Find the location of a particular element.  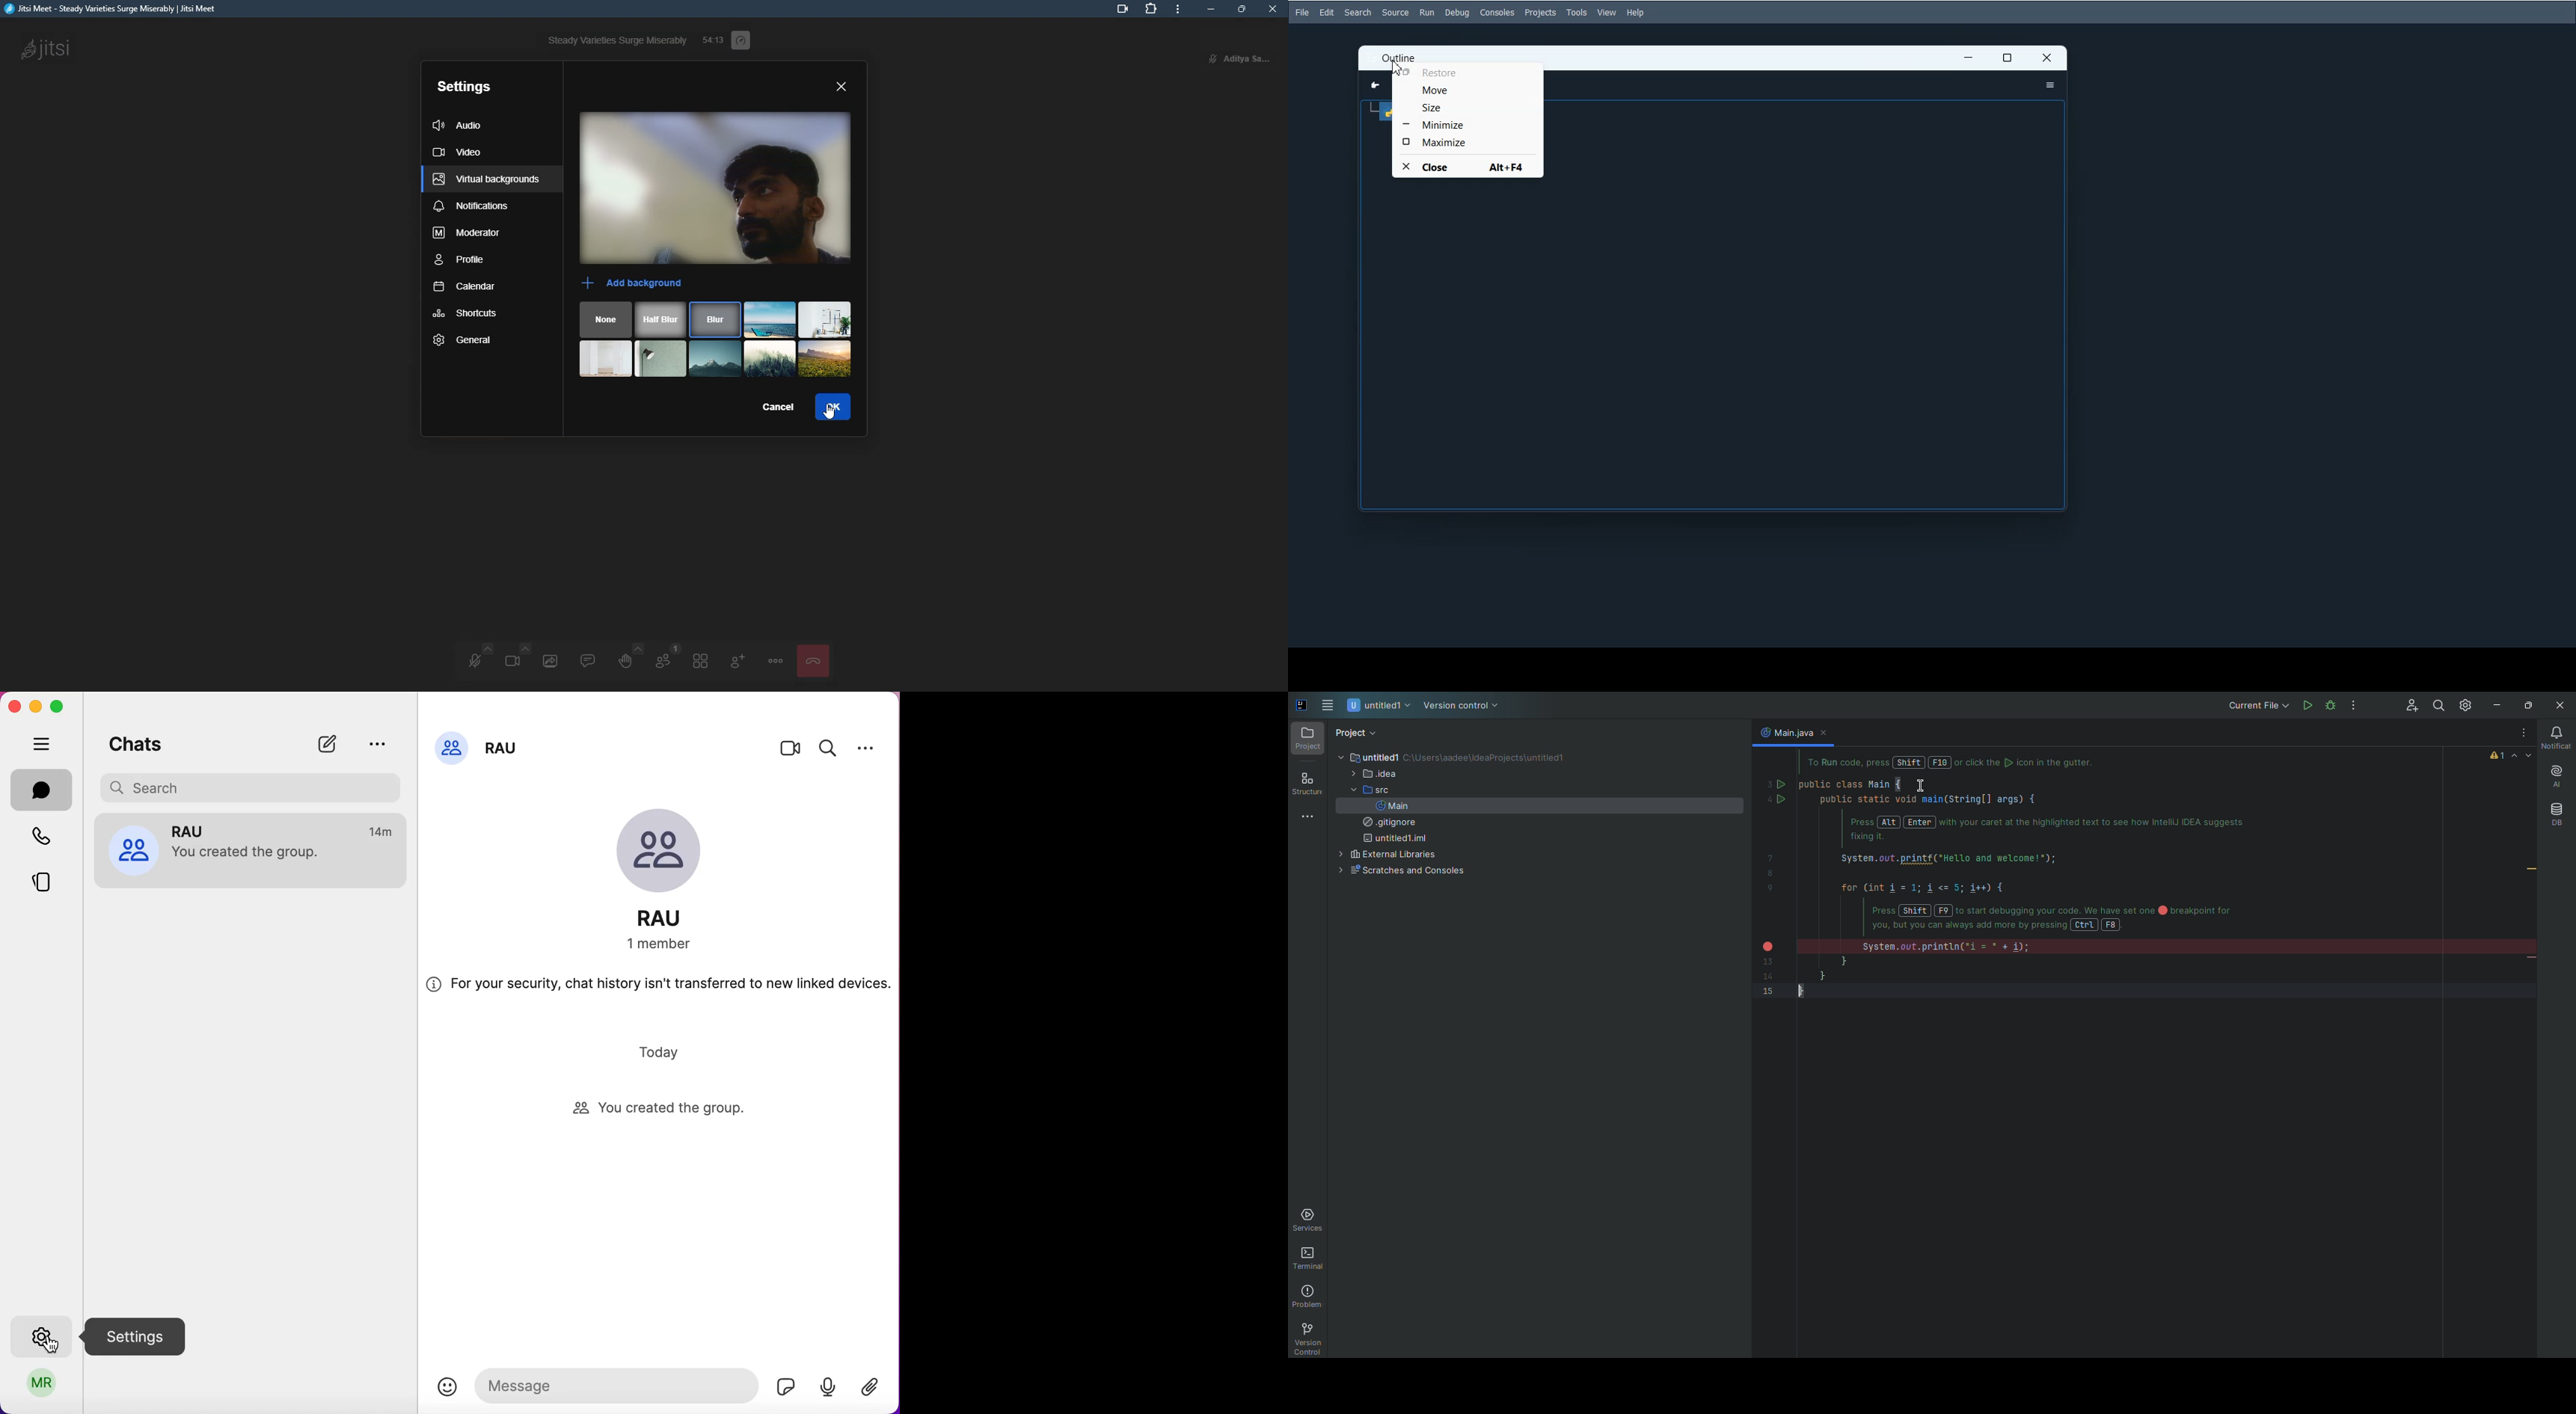

write is located at coordinates (327, 743).